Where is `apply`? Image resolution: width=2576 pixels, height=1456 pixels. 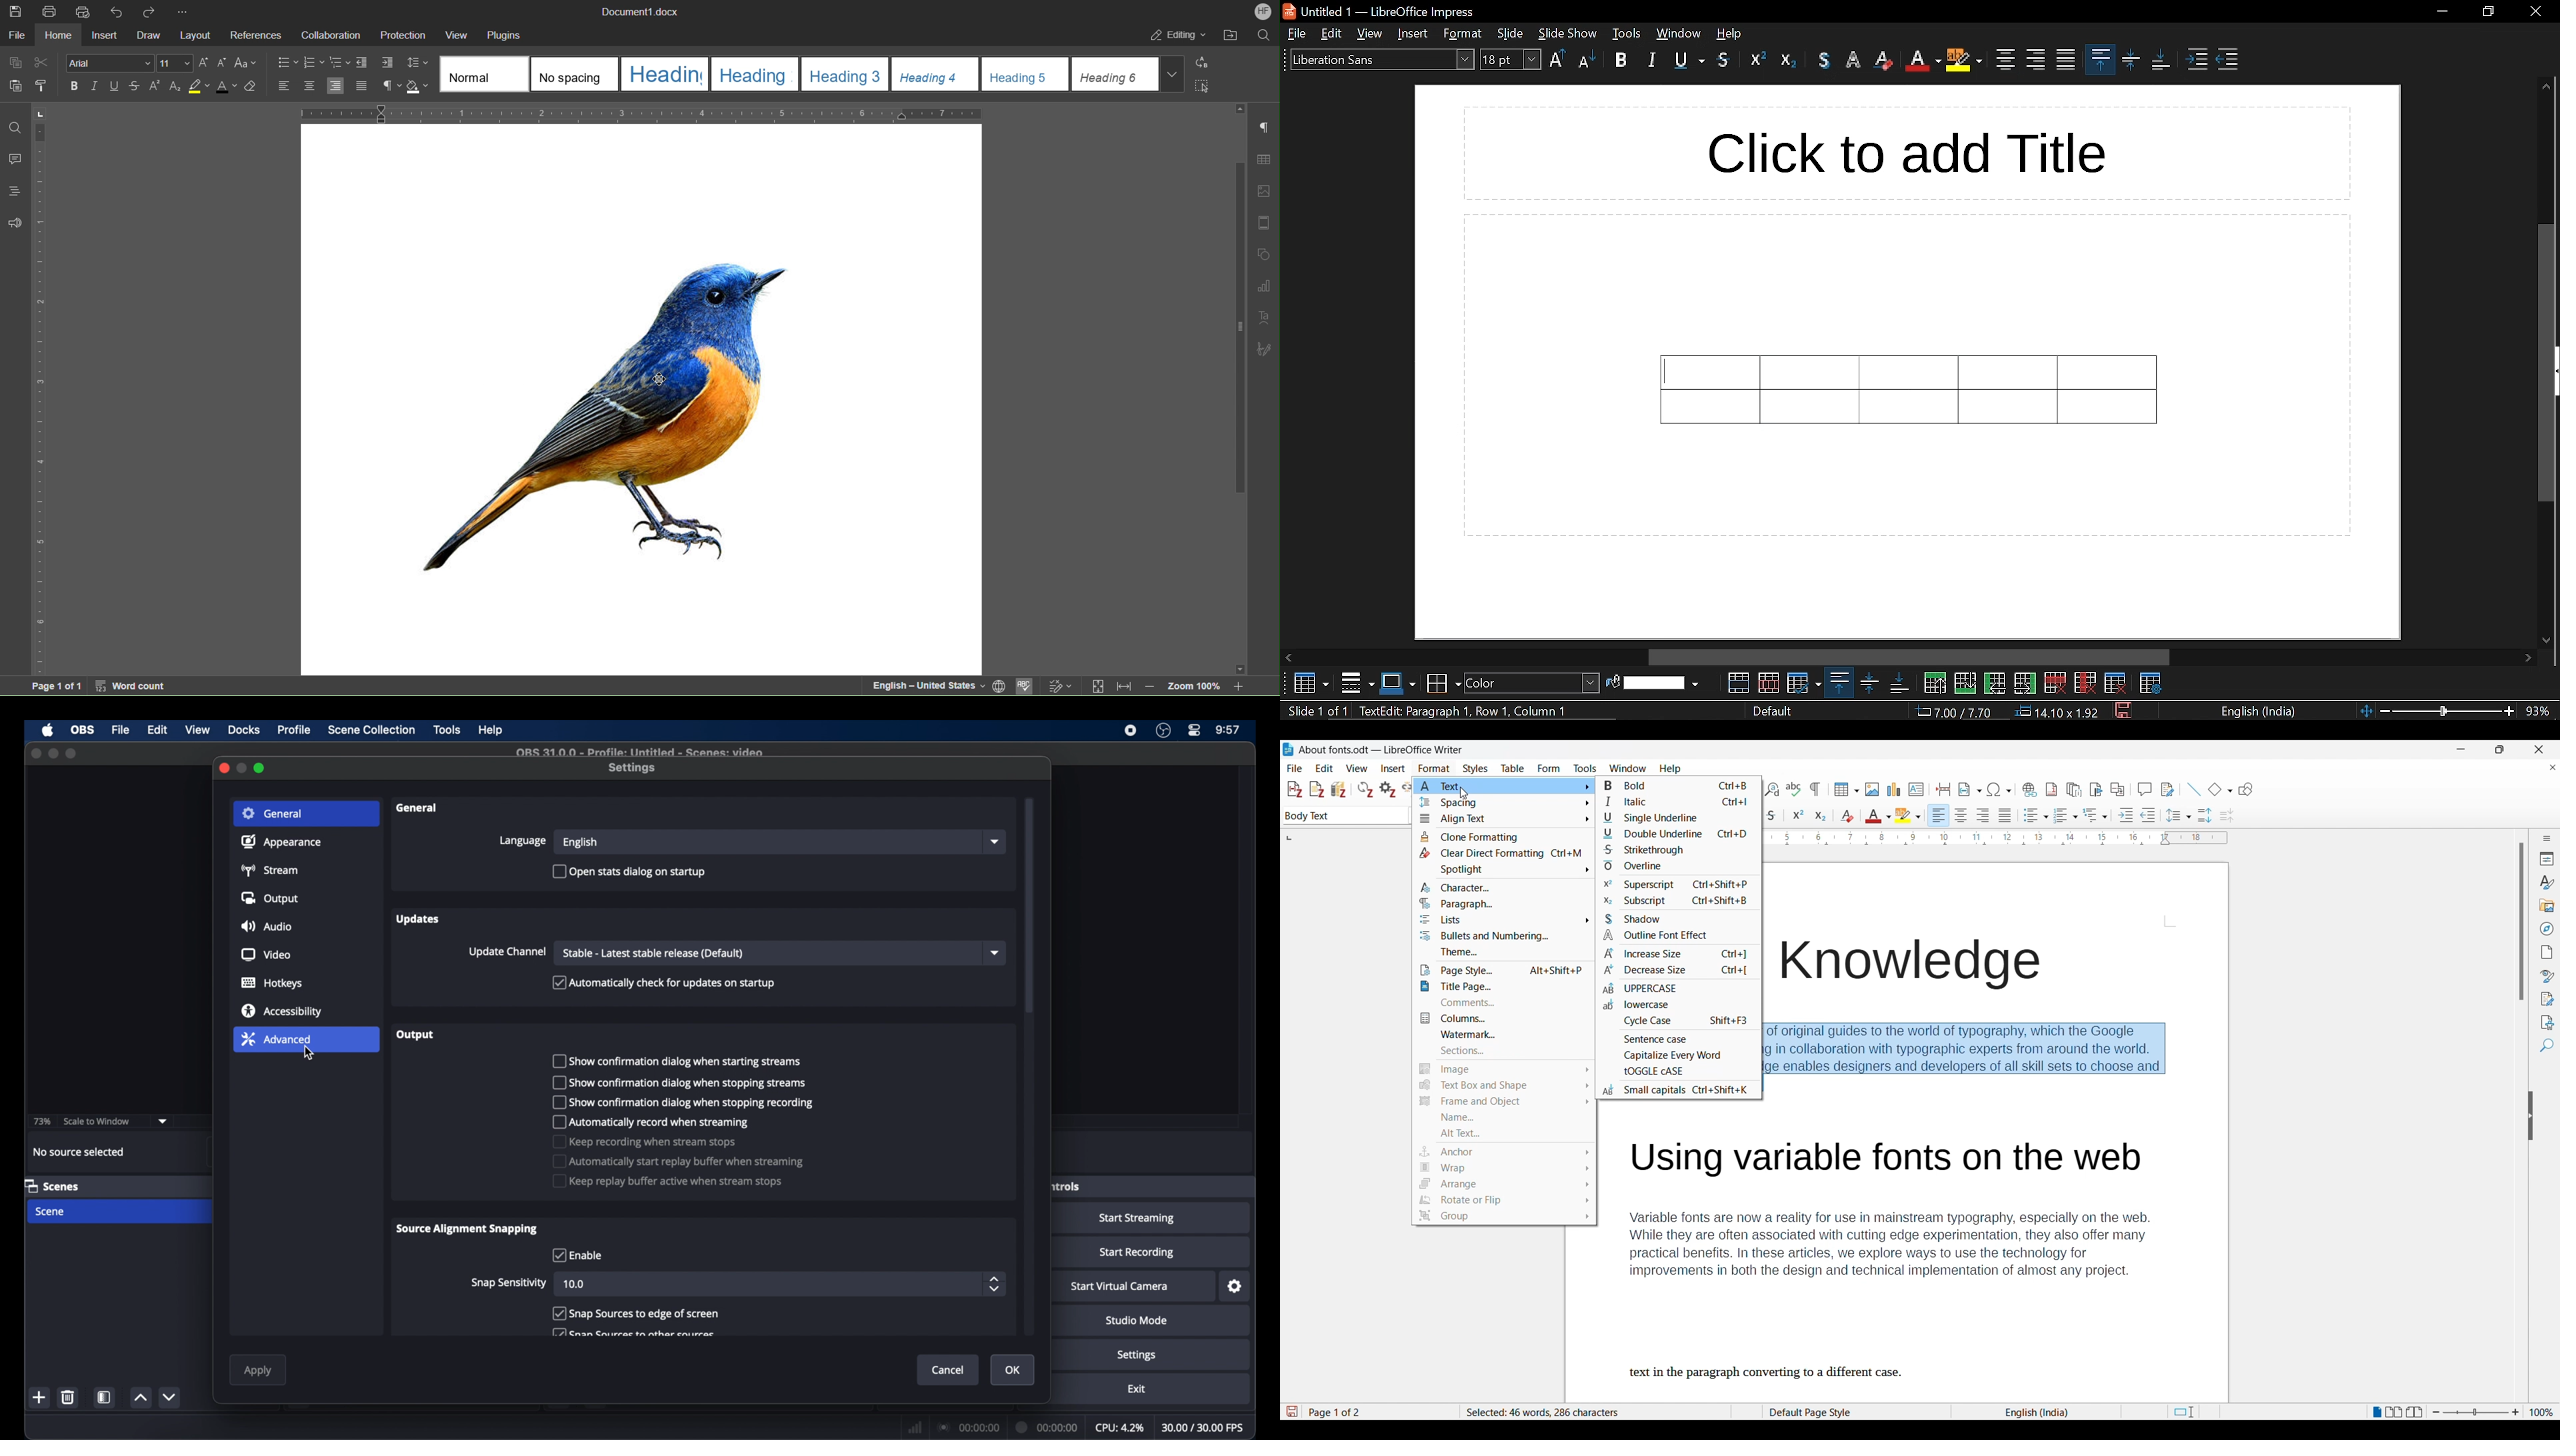 apply is located at coordinates (257, 1372).